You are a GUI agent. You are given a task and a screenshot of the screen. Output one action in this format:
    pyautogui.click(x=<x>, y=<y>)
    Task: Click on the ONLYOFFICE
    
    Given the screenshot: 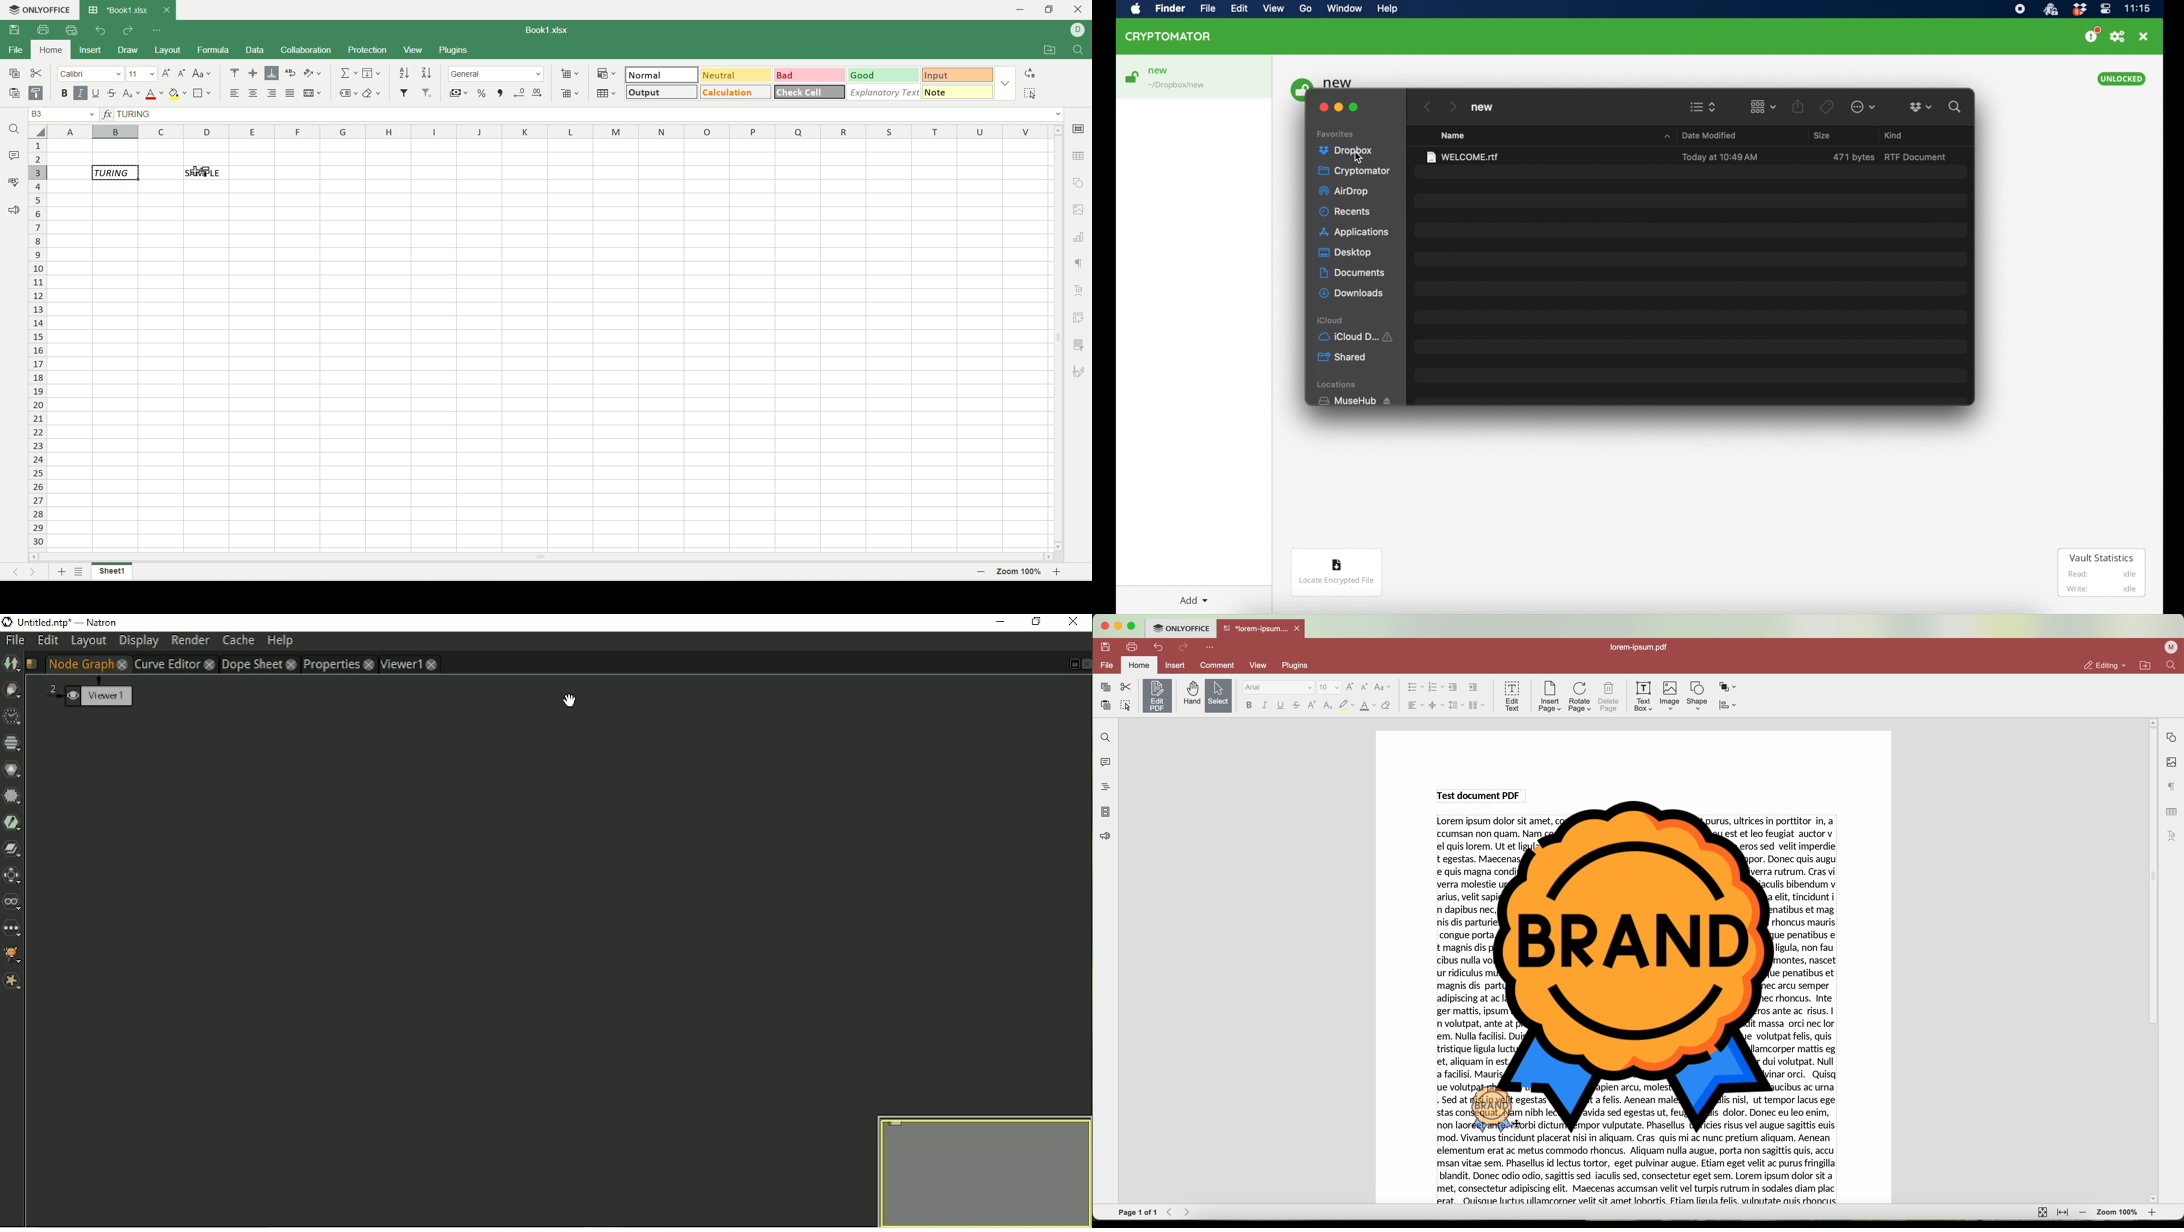 What is the action you would take?
    pyautogui.click(x=1180, y=627)
    